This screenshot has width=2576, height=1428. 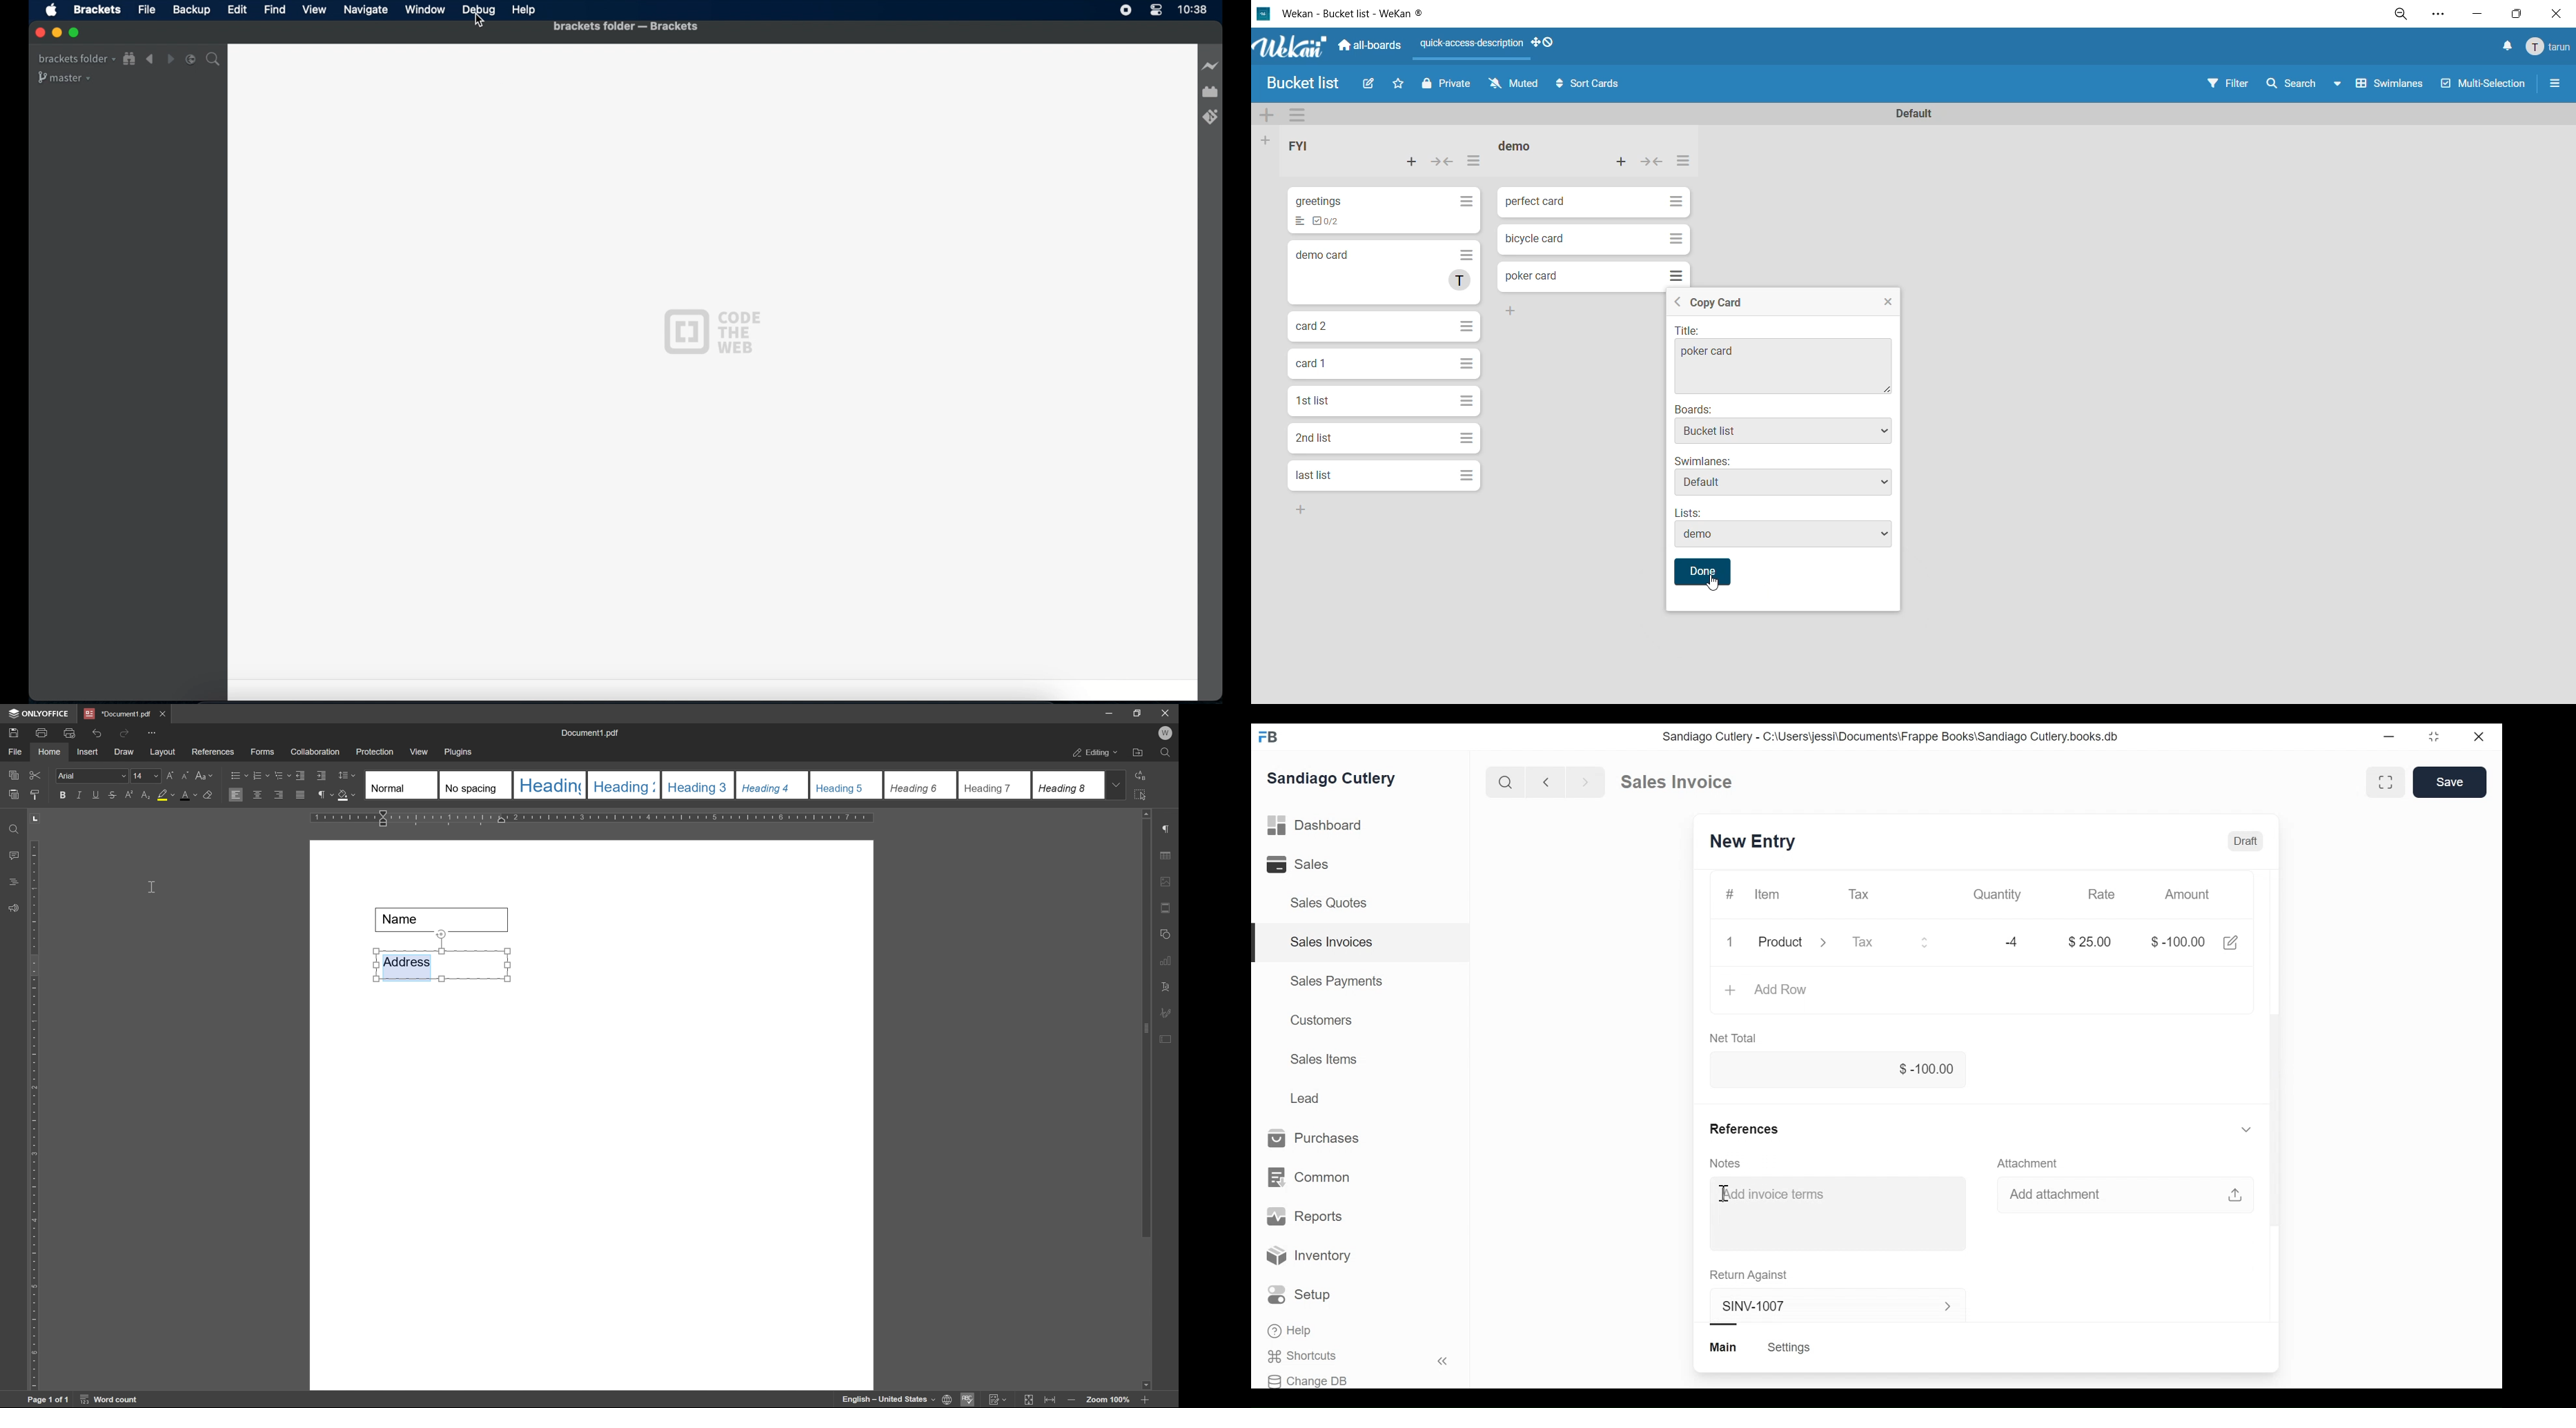 What do you see at coordinates (1402, 86) in the screenshot?
I see `star` at bounding box center [1402, 86].